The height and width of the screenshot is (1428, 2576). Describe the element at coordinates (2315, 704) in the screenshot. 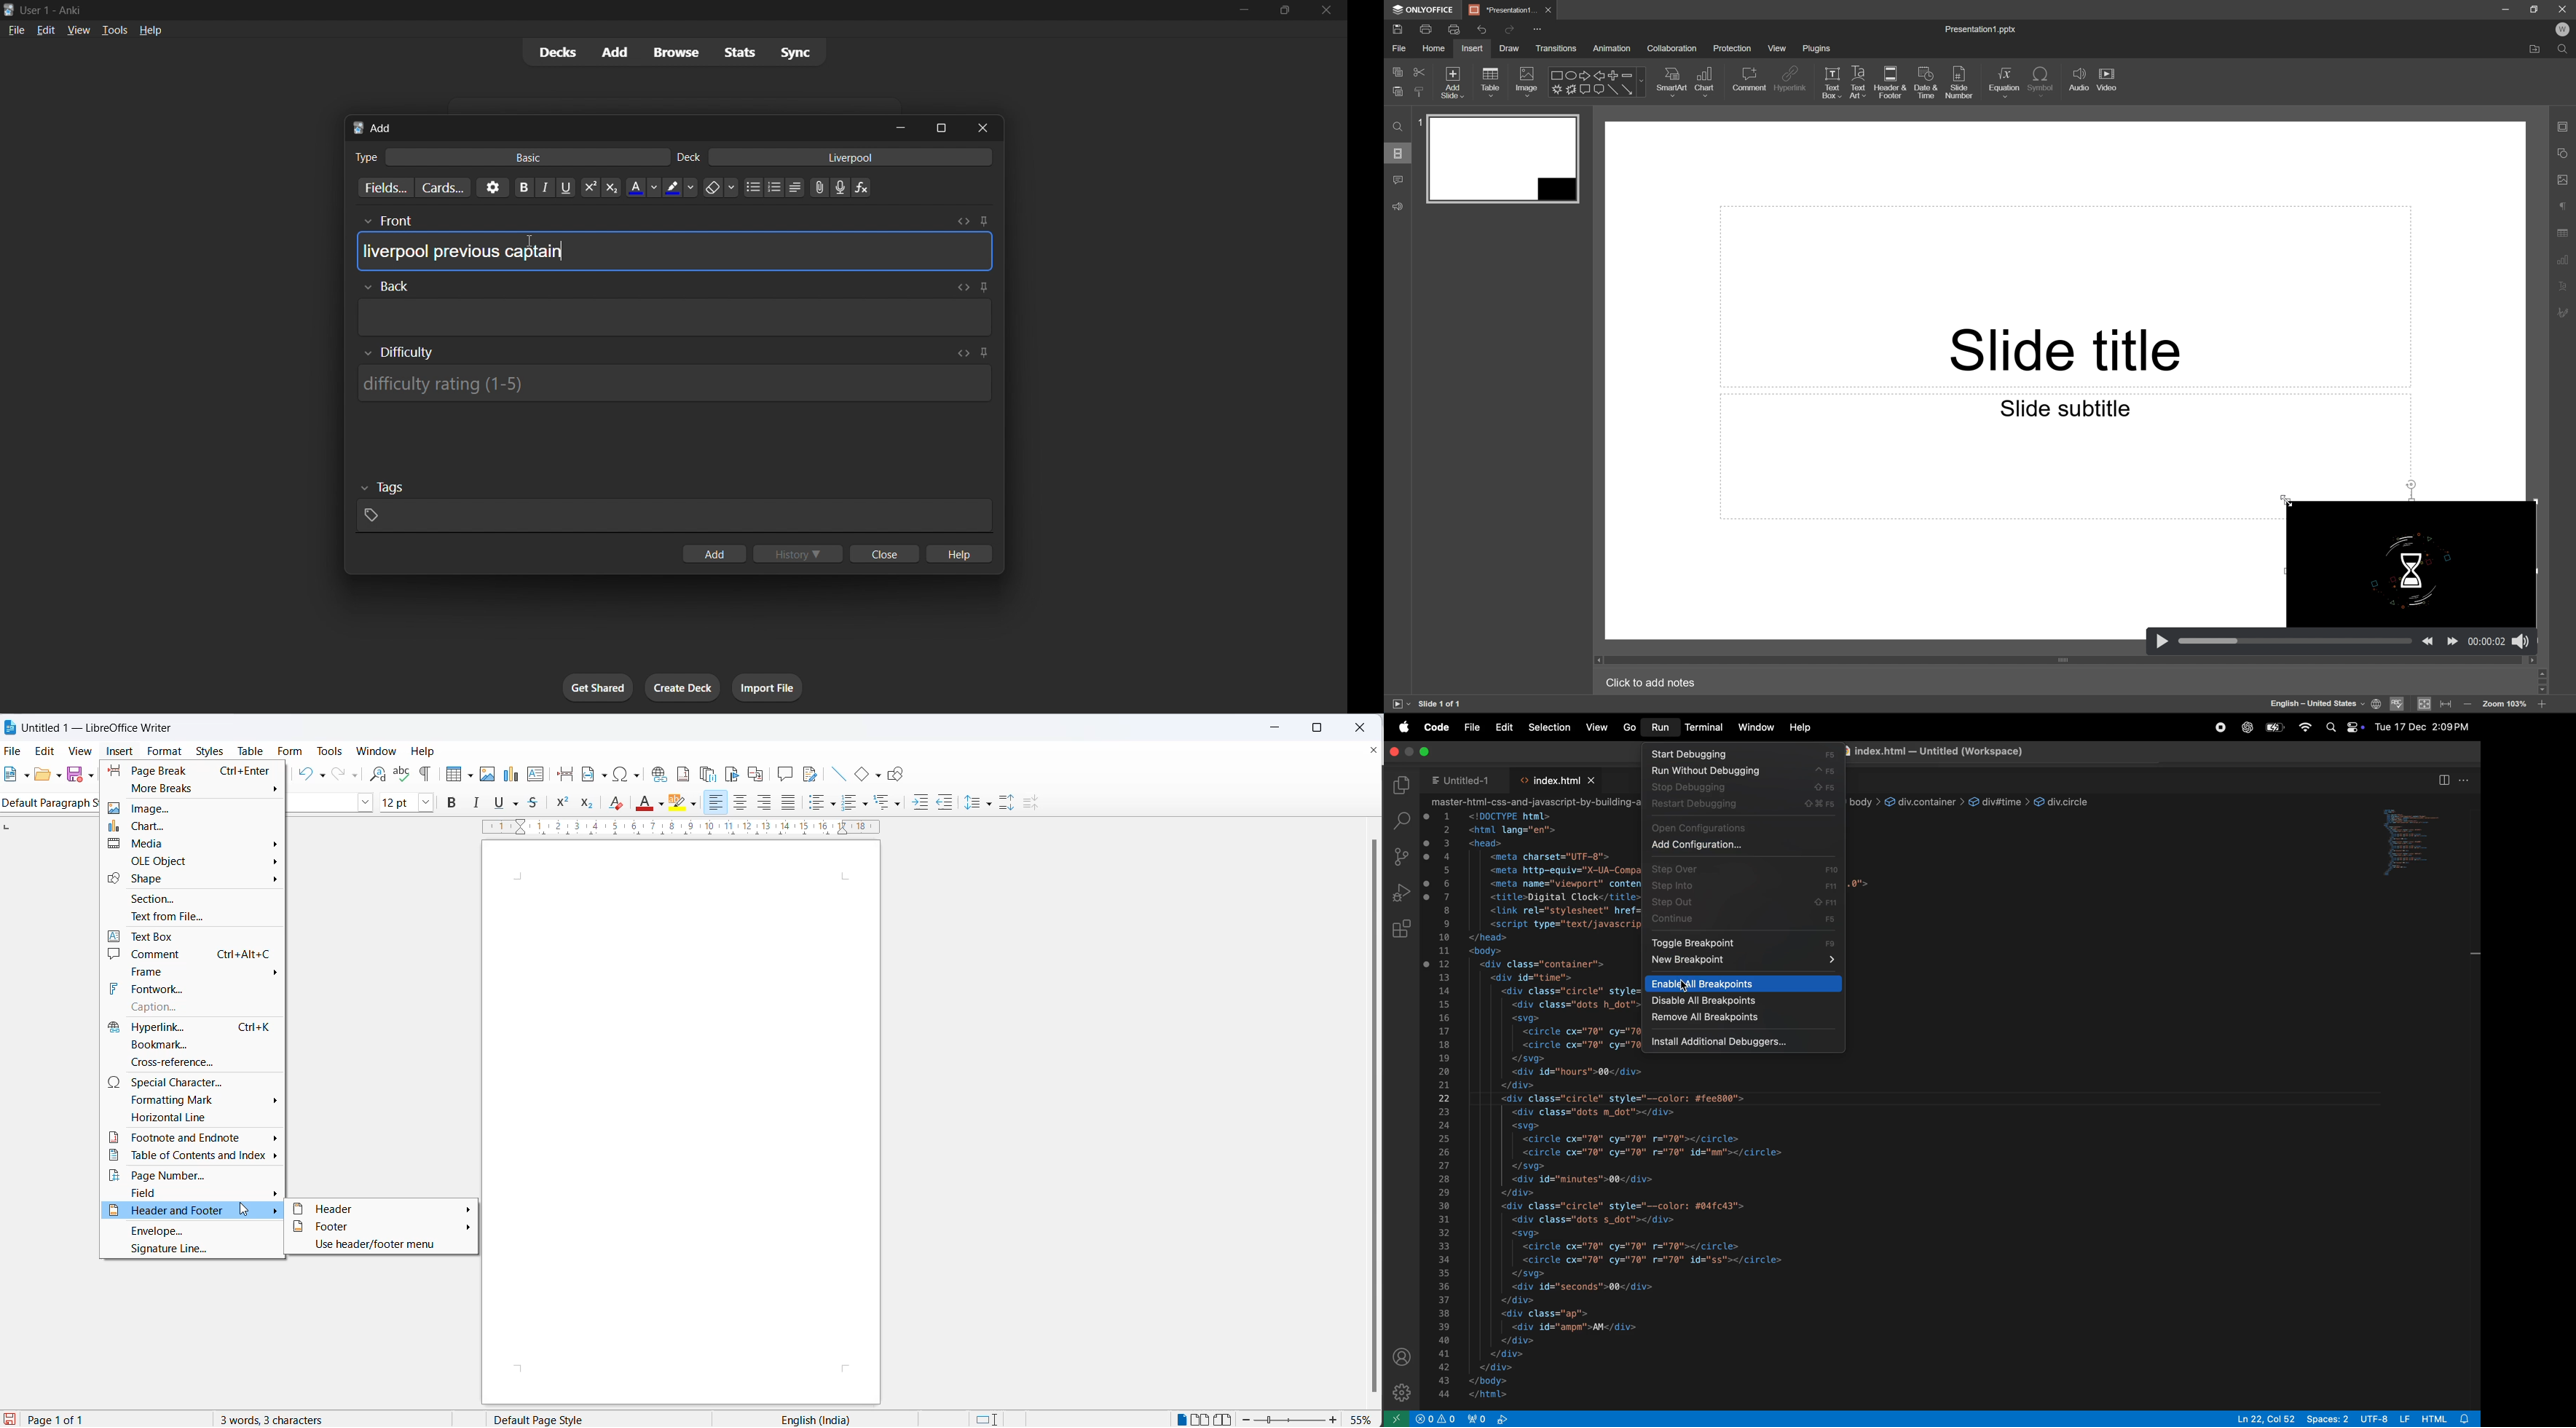

I see `English - United States` at that location.